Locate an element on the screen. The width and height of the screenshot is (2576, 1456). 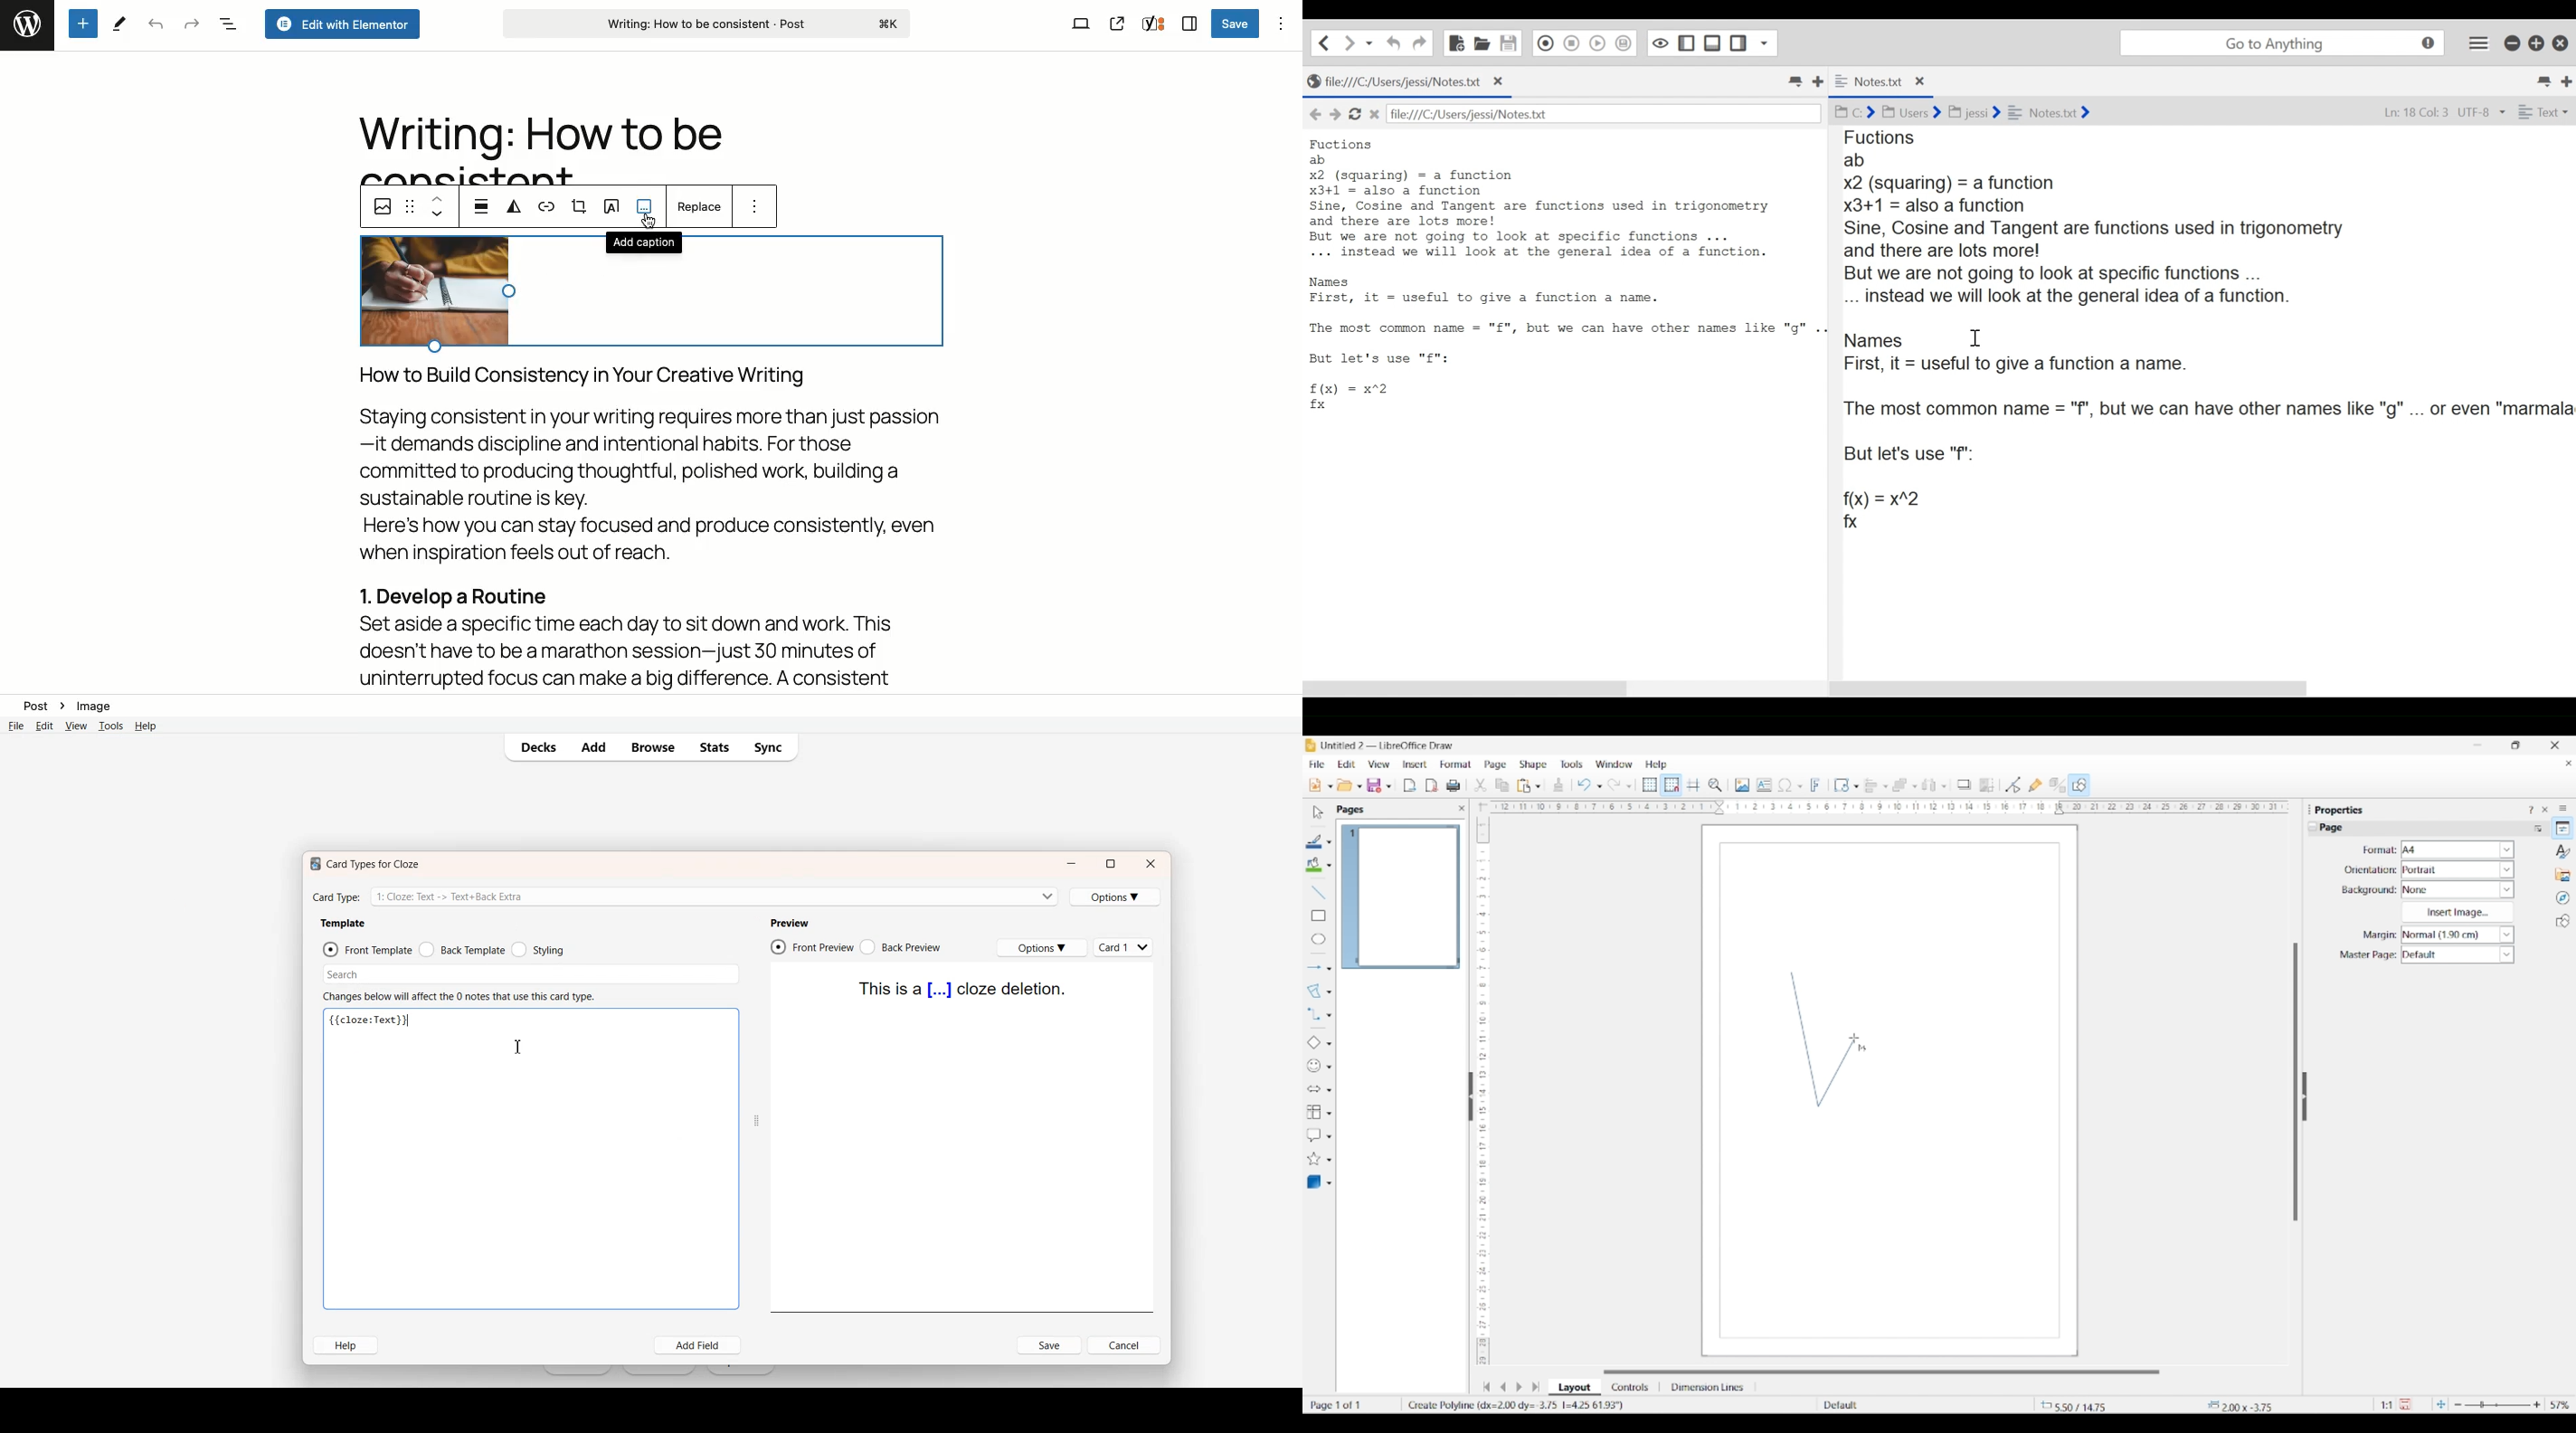
Card Type is located at coordinates (684, 896).